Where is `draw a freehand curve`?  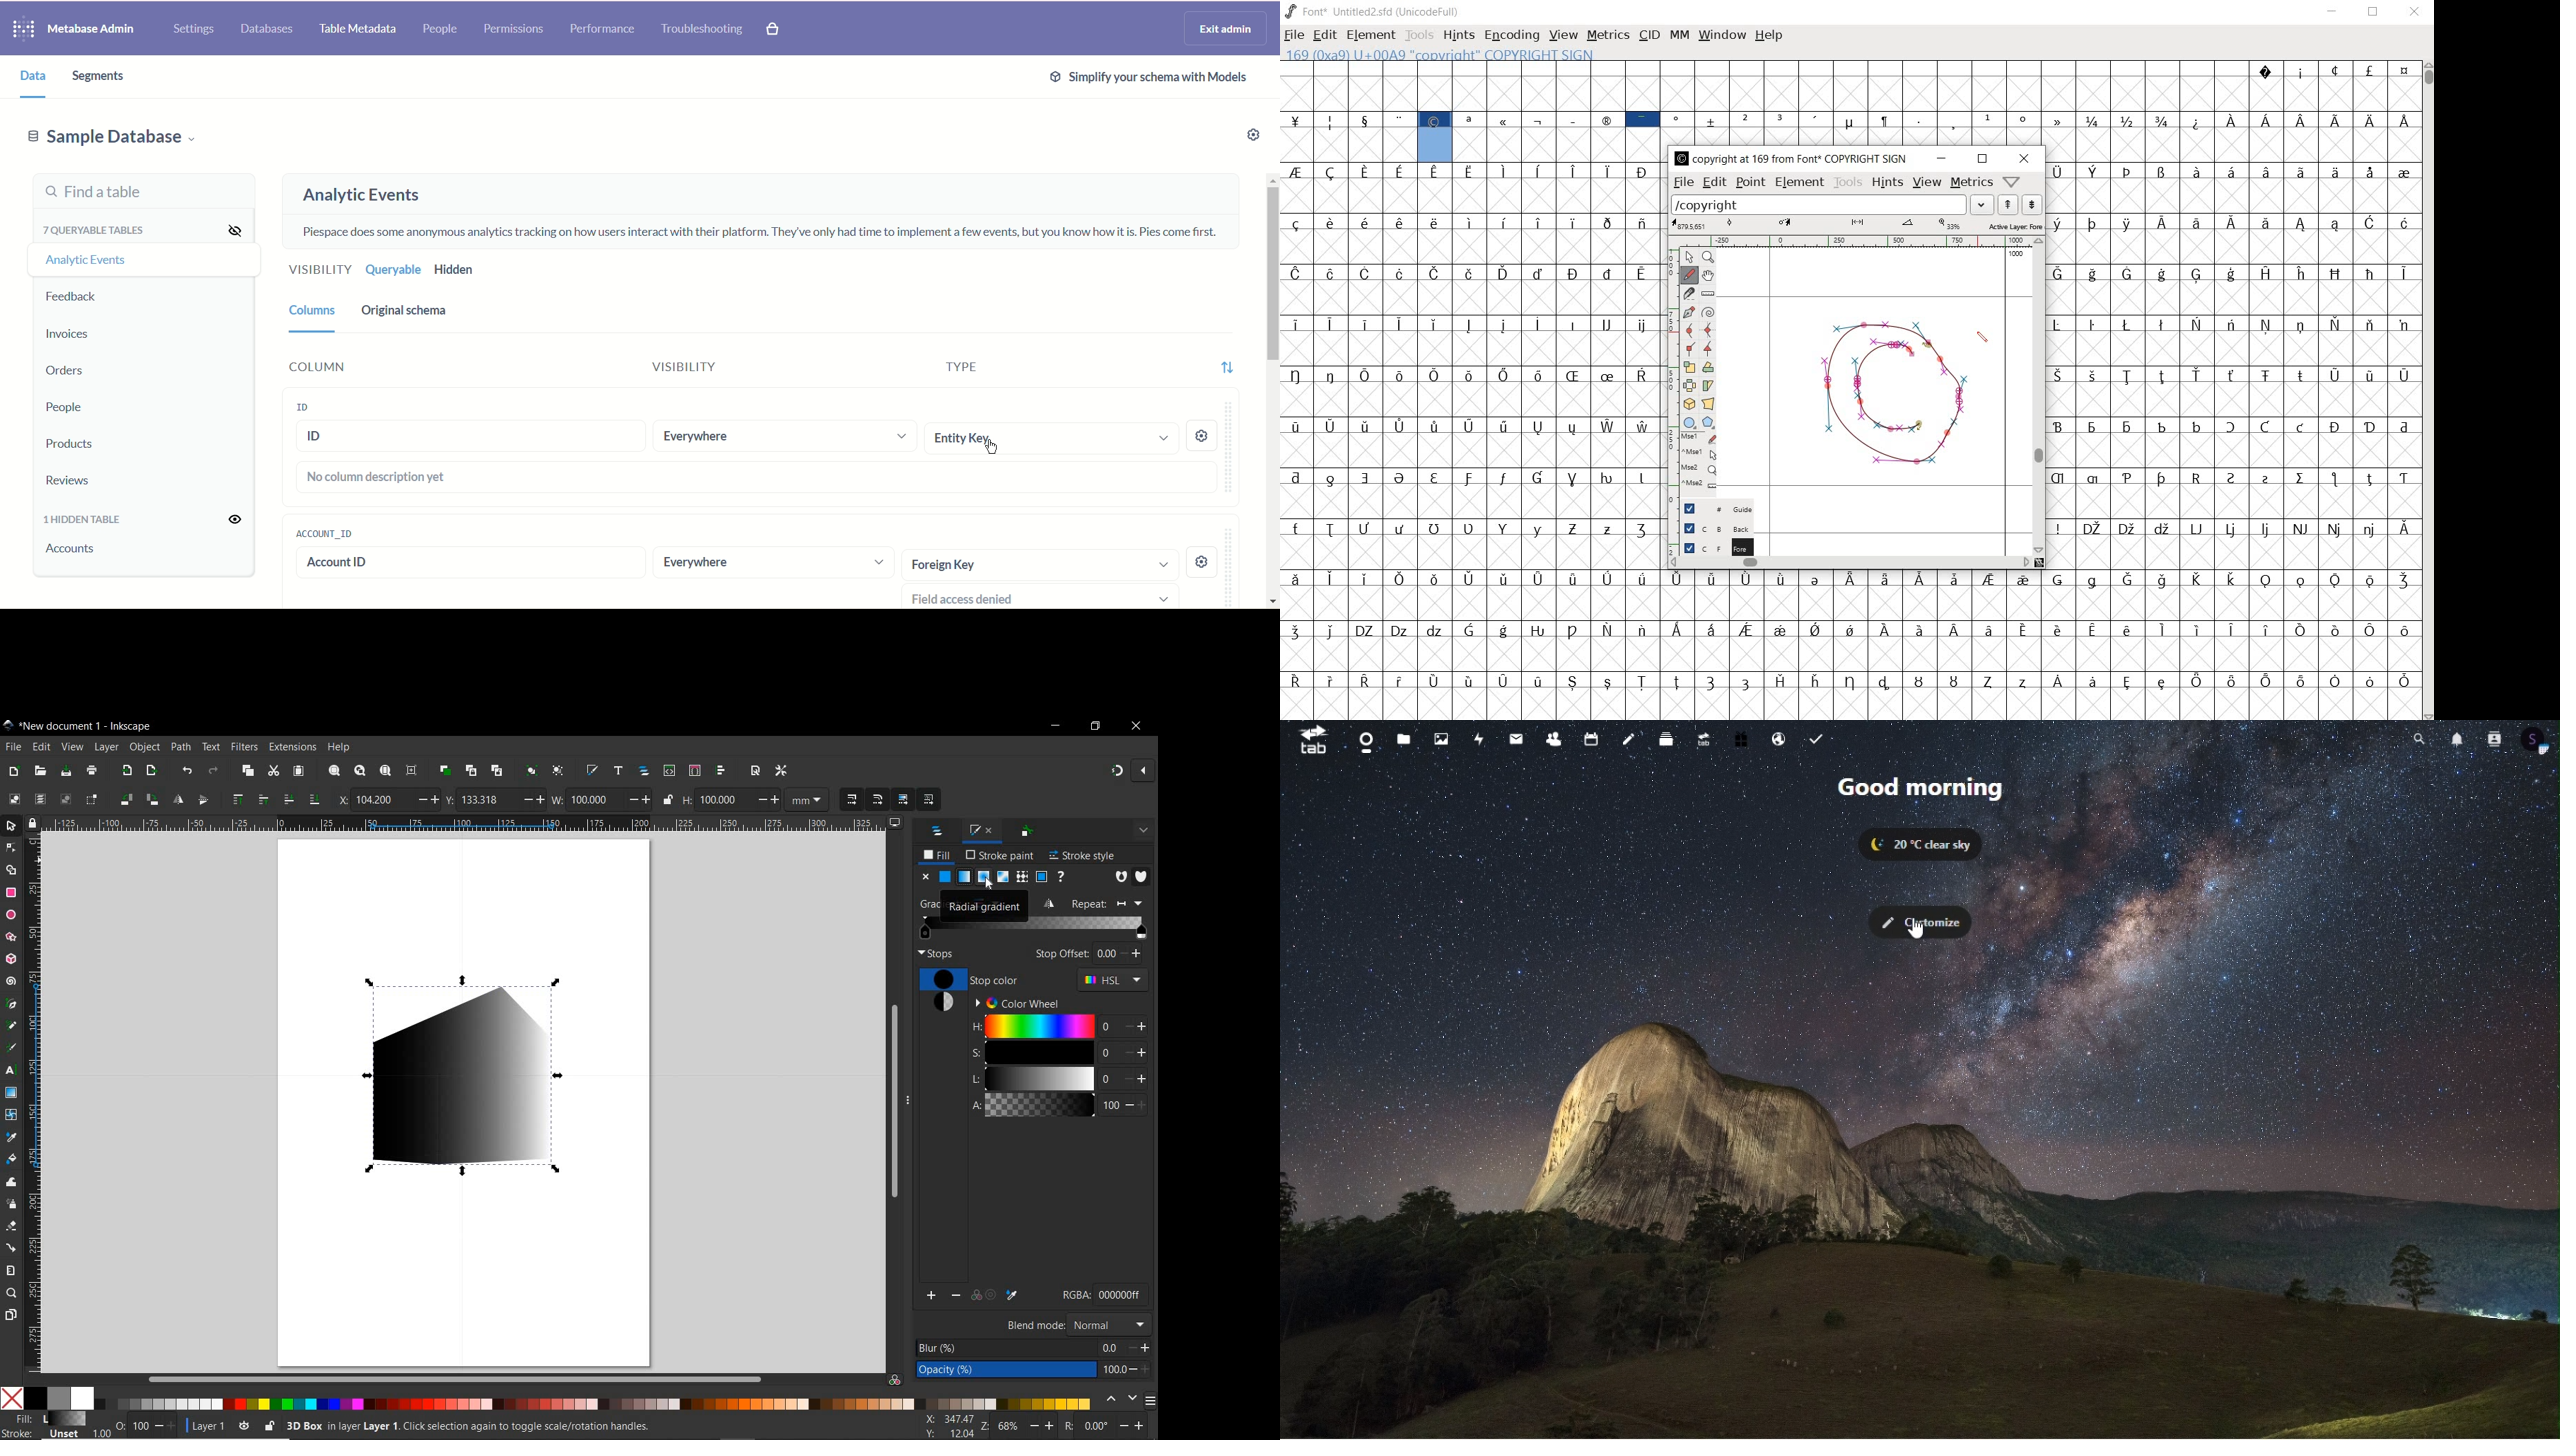
draw a freehand curve is located at coordinates (1689, 274).